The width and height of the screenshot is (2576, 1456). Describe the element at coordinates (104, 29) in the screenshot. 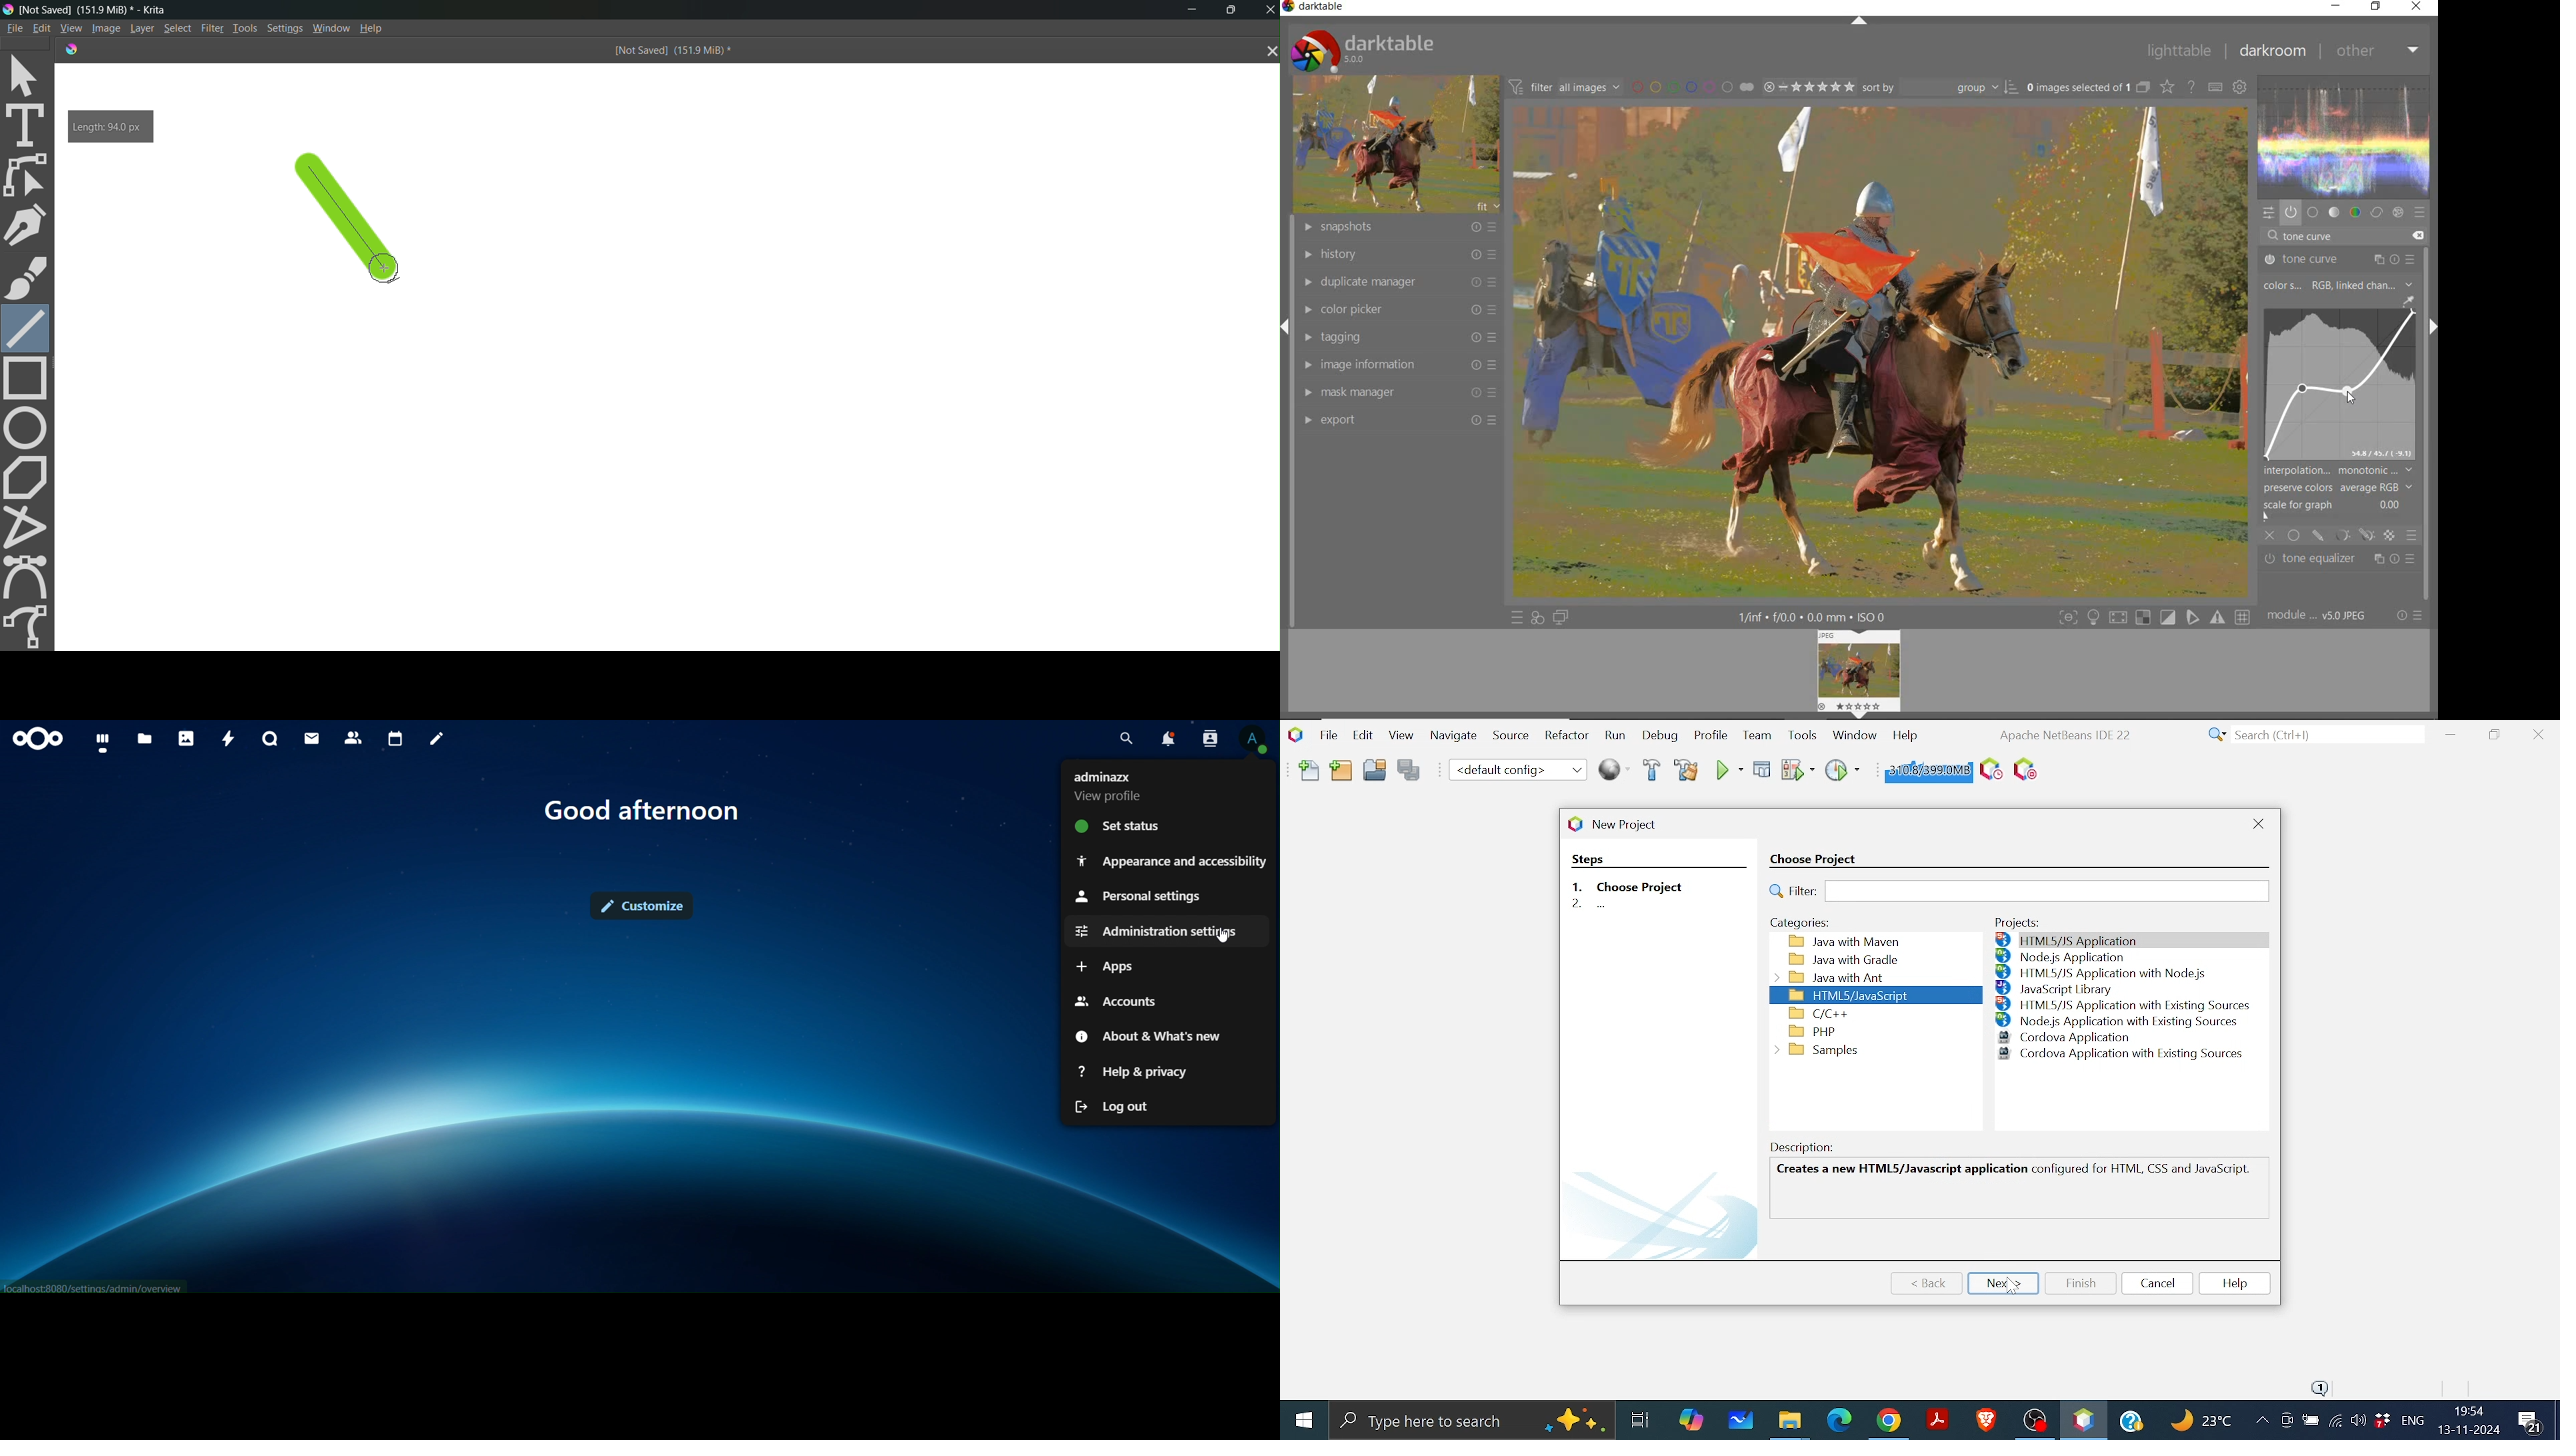

I see `Image` at that location.